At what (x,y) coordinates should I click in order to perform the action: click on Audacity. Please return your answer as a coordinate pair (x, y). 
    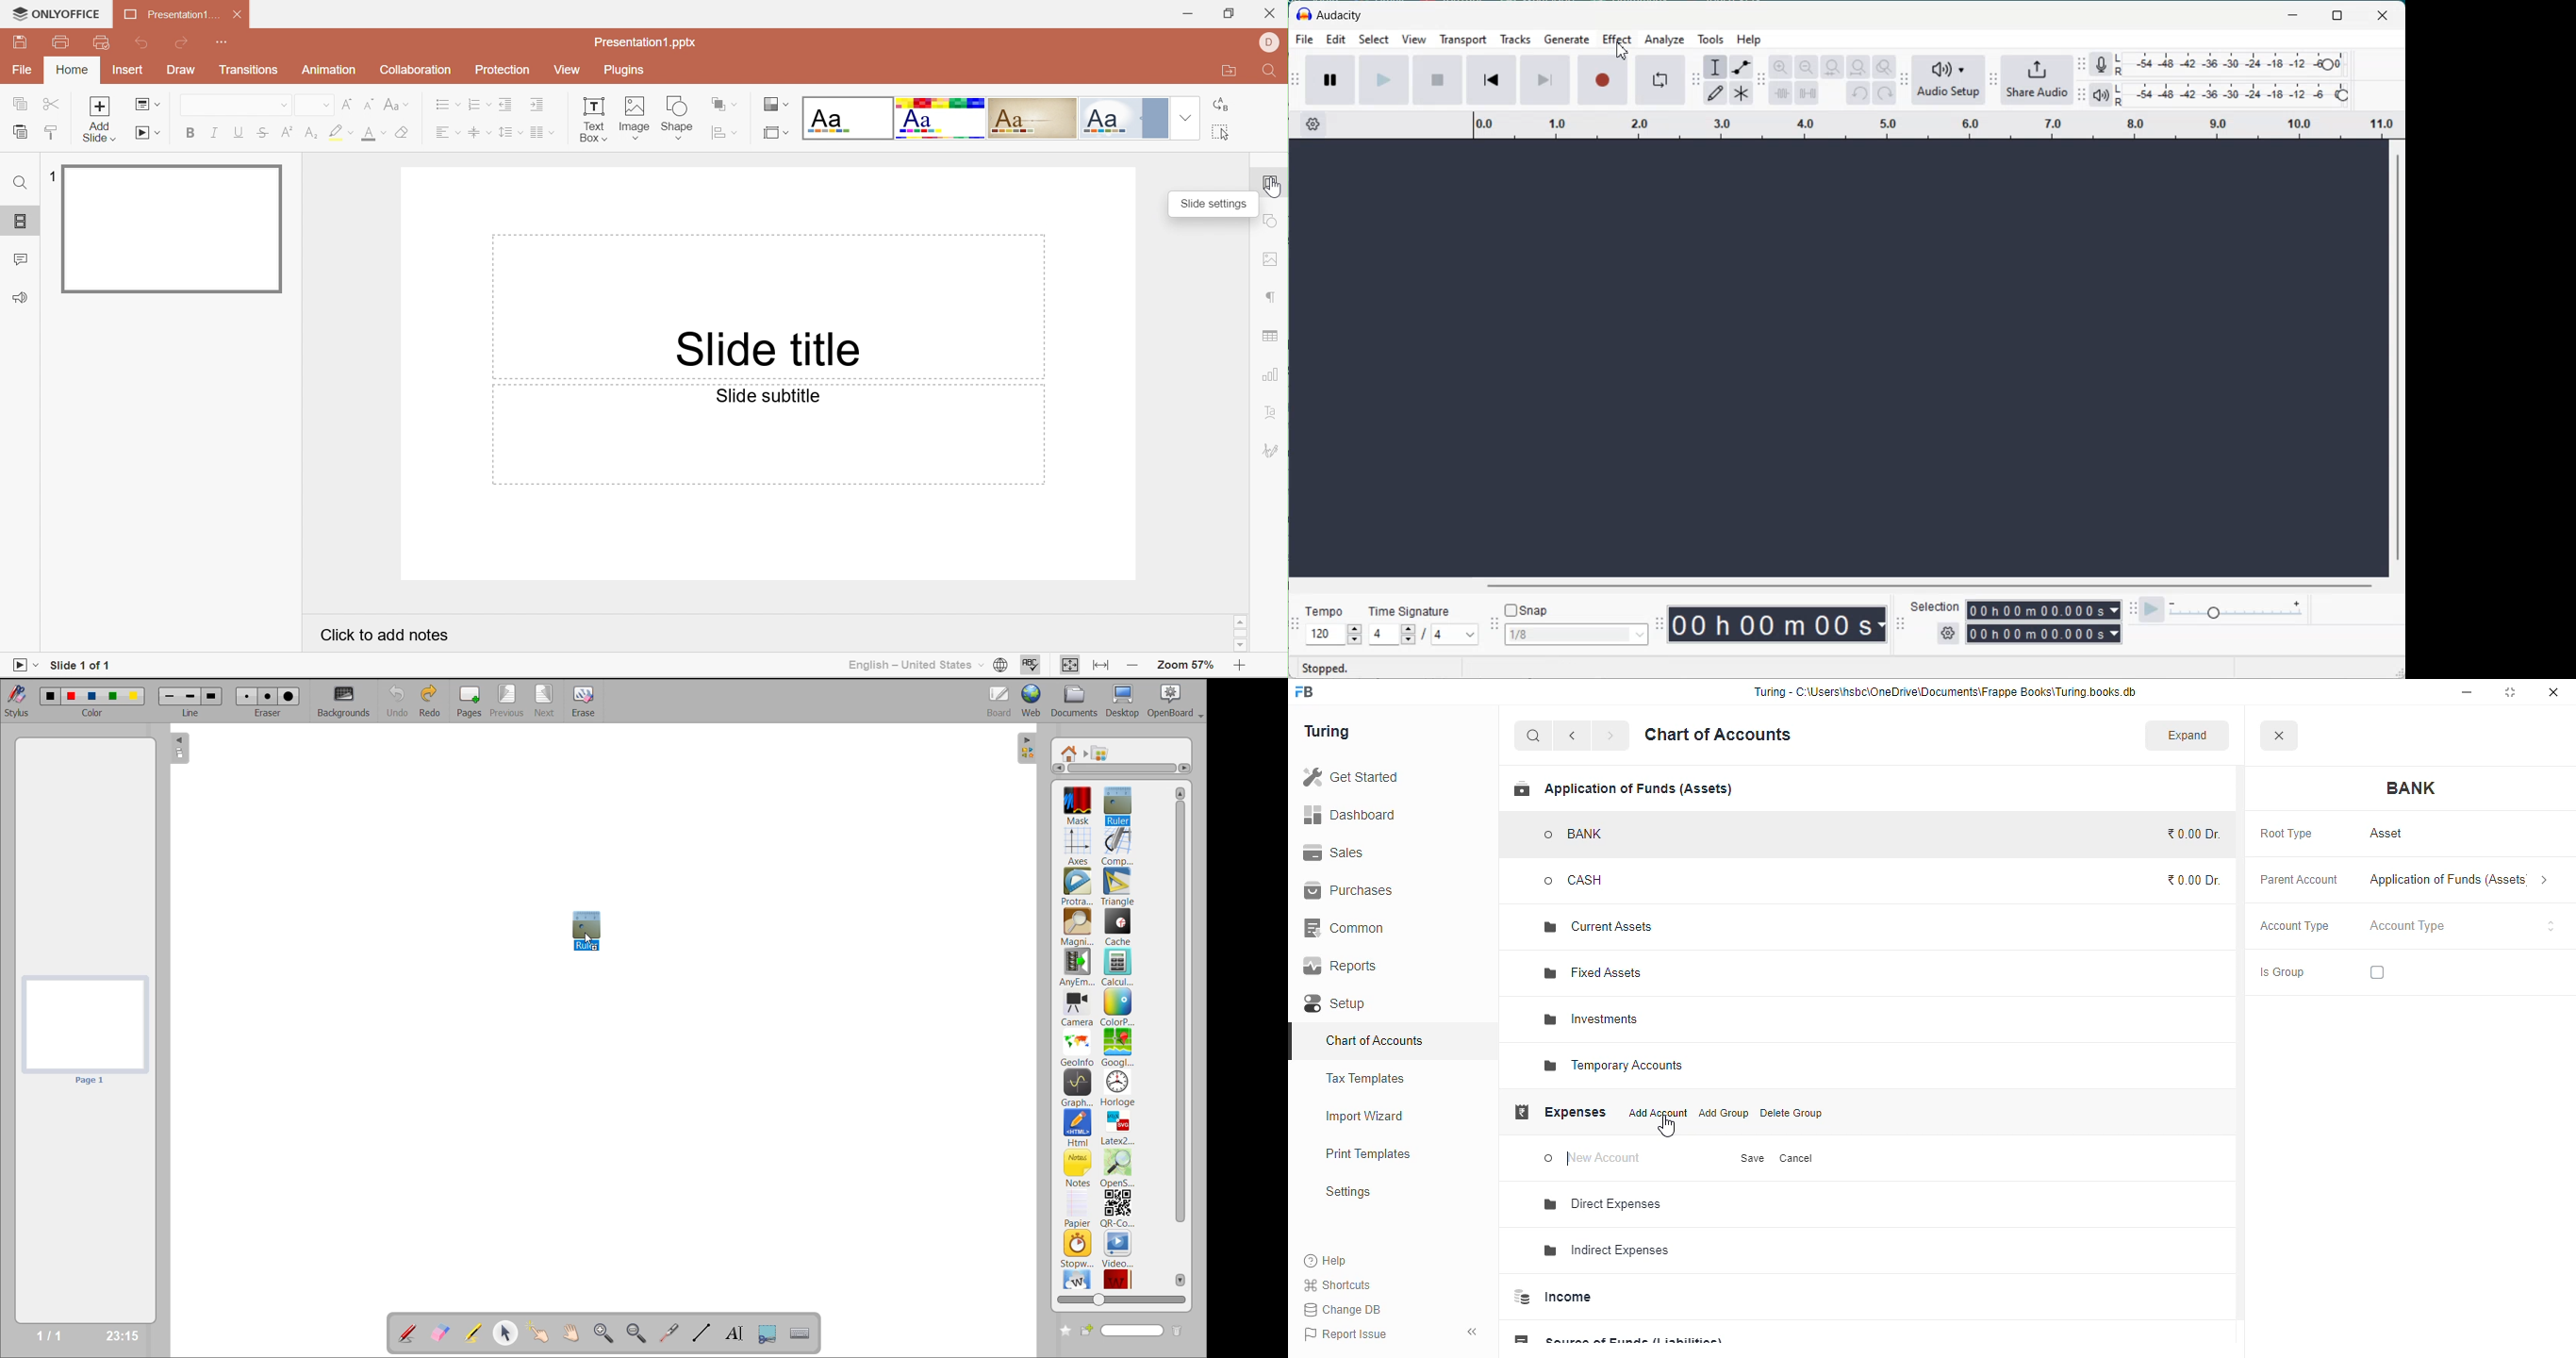
    Looking at the image, I should click on (1331, 15).